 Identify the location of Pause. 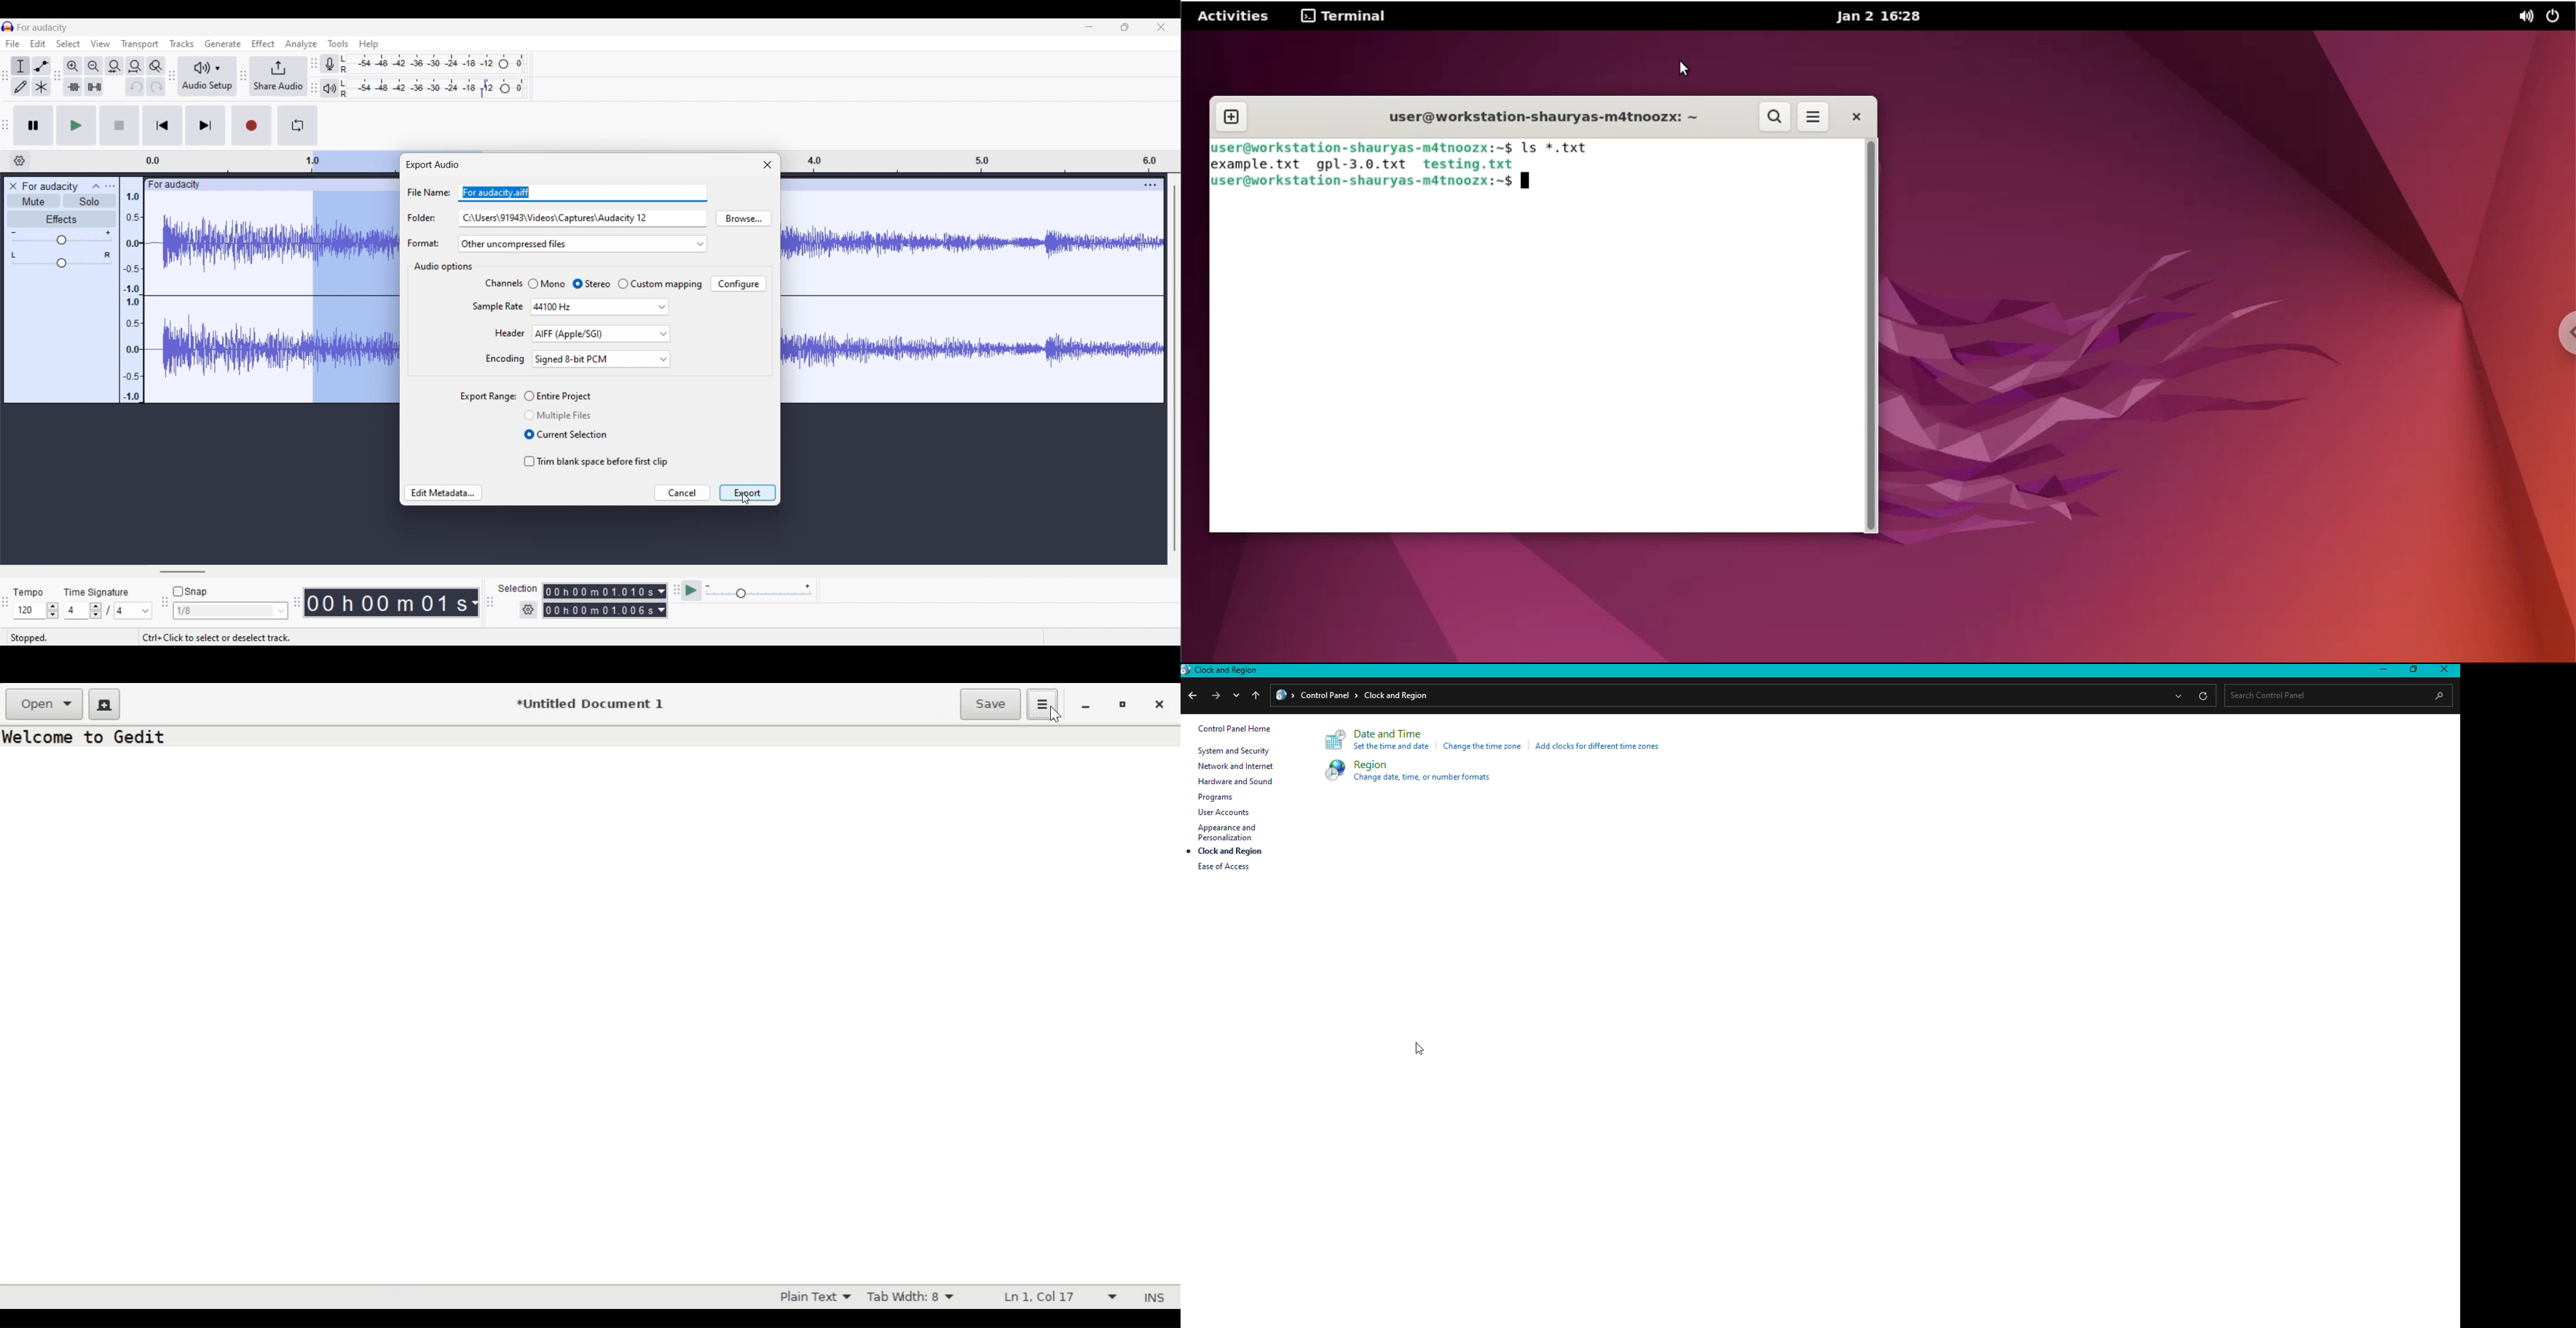
(33, 125).